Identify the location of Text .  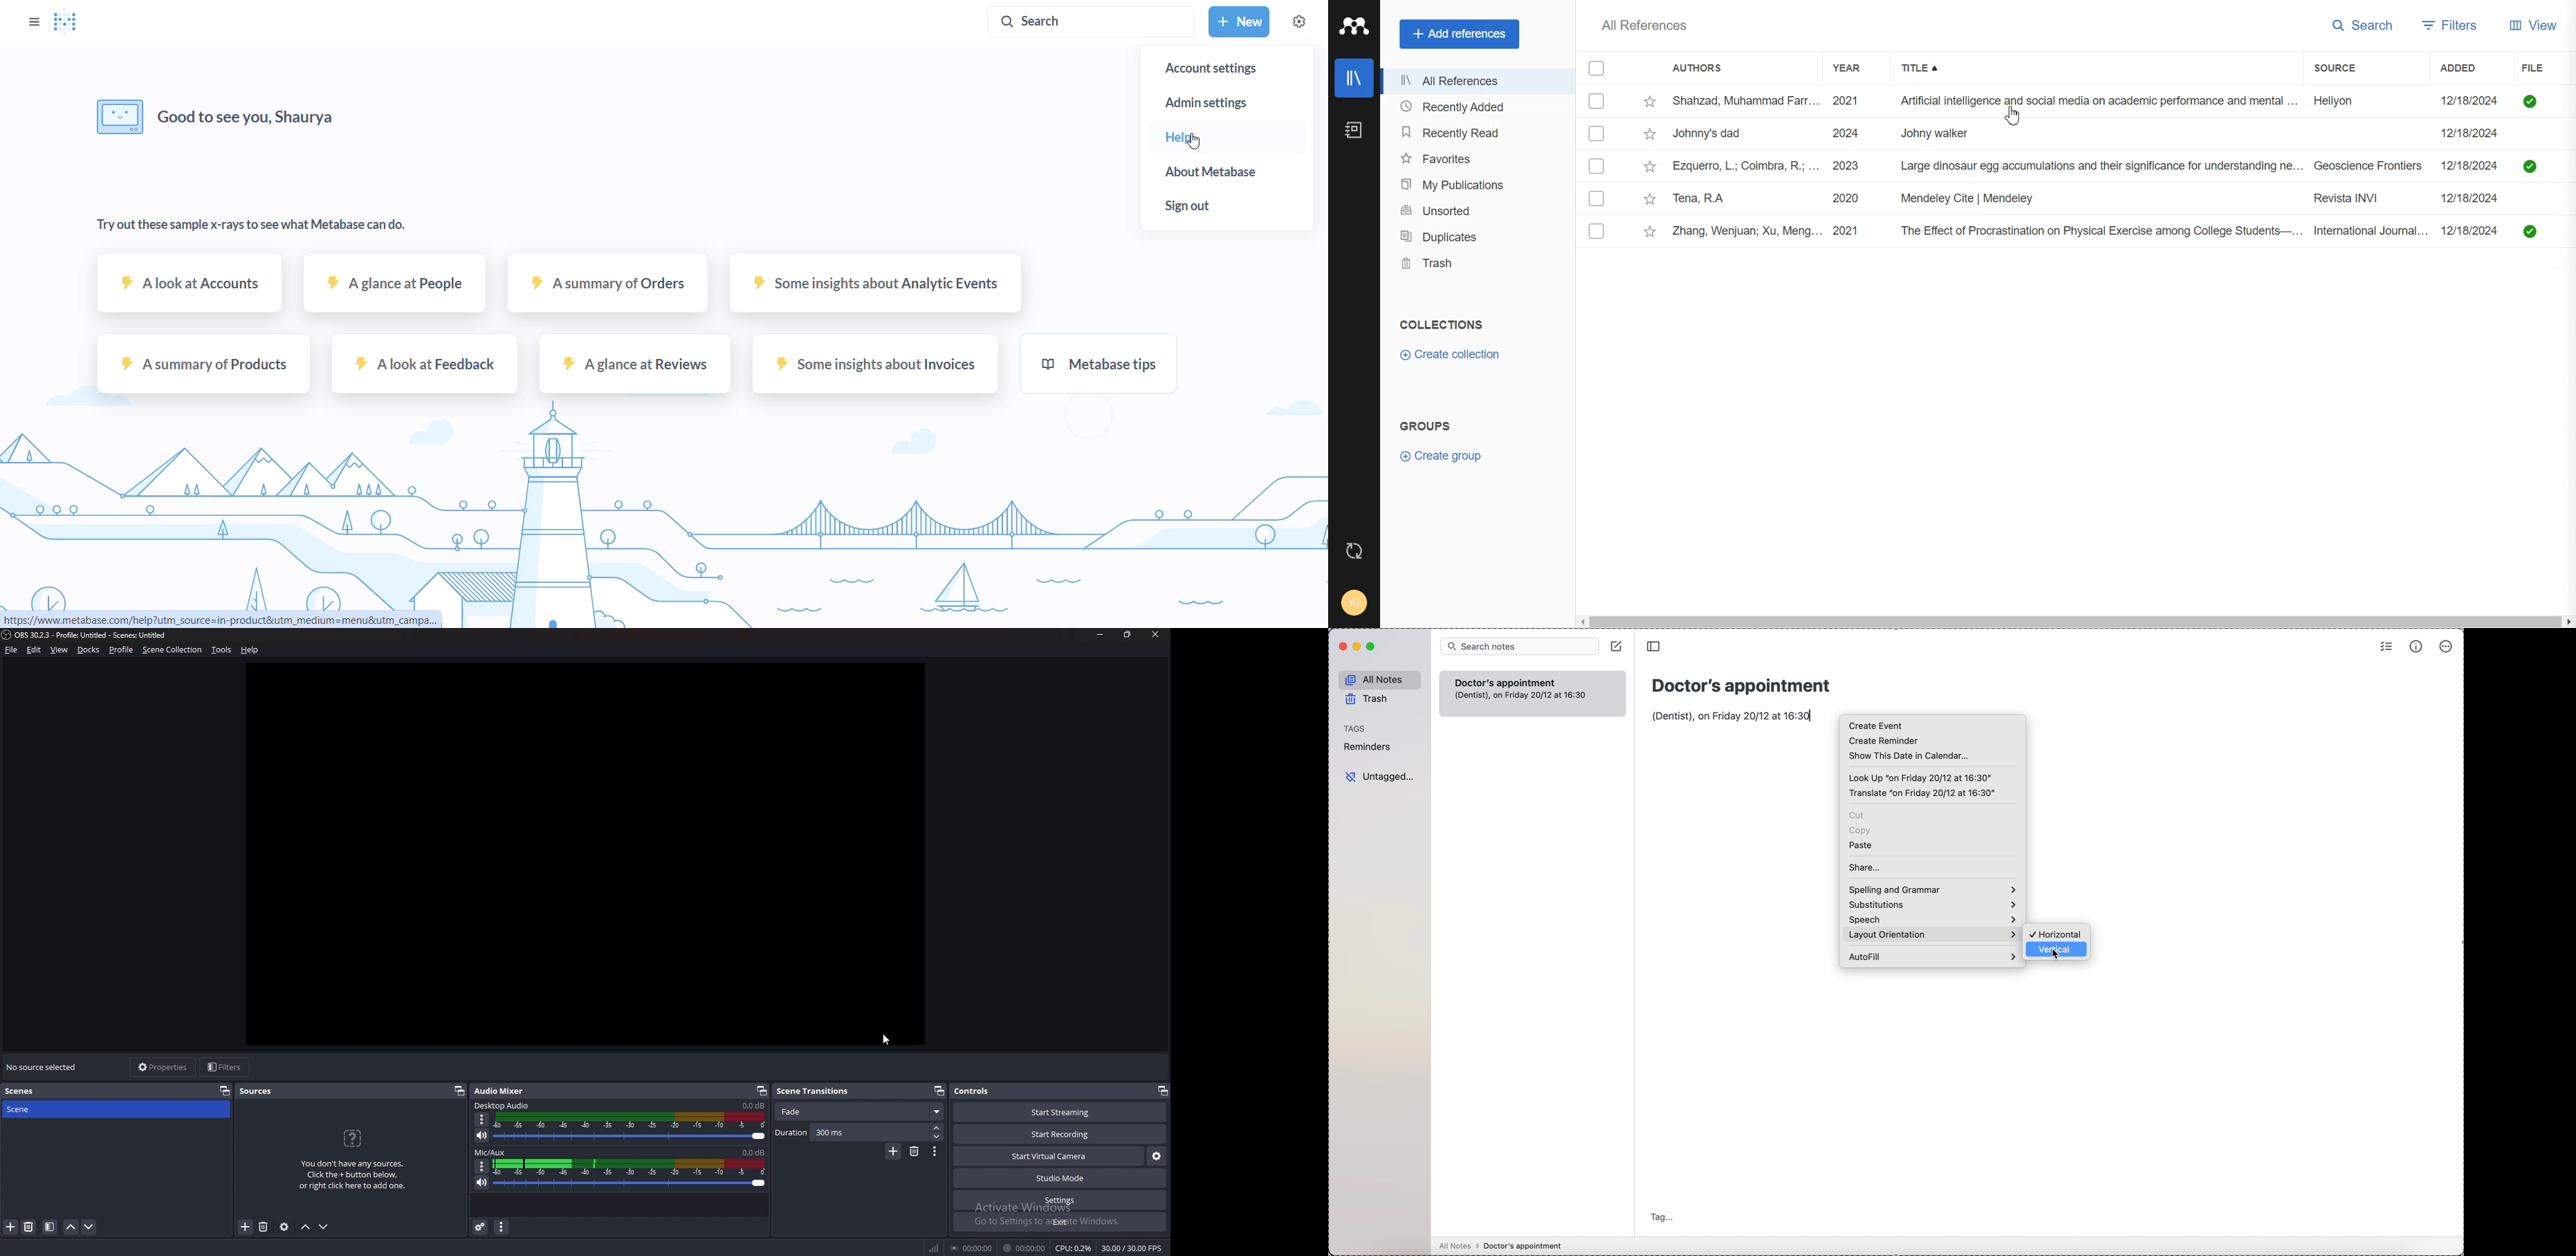
(1441, 324).